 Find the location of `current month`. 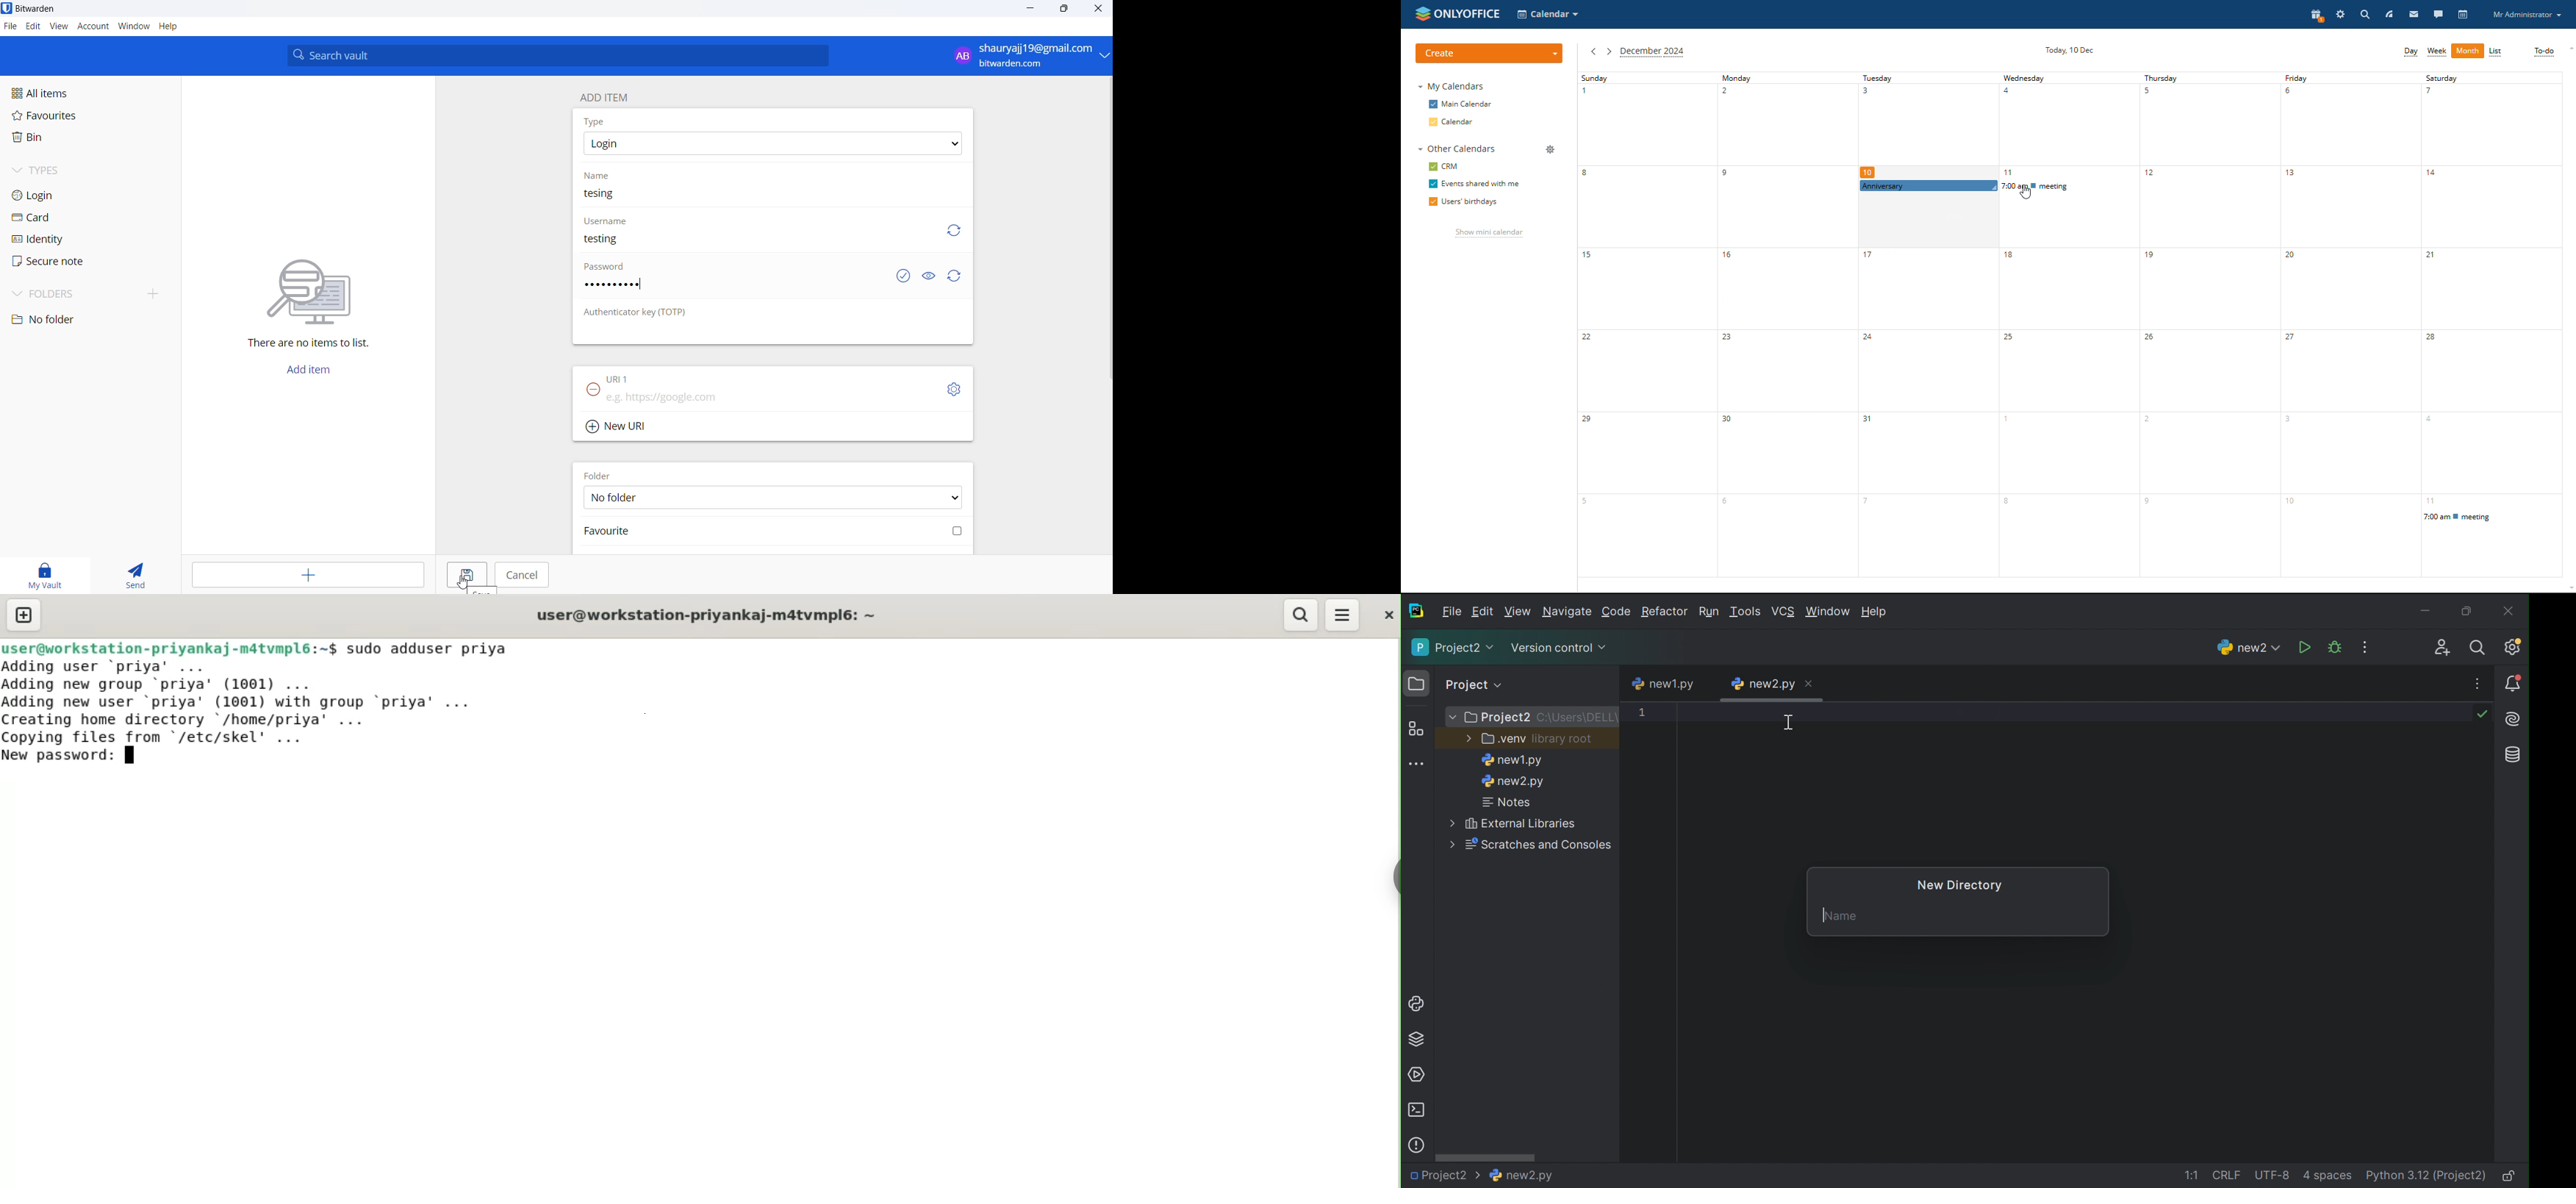

current month is located at coordinates (1654, 53).